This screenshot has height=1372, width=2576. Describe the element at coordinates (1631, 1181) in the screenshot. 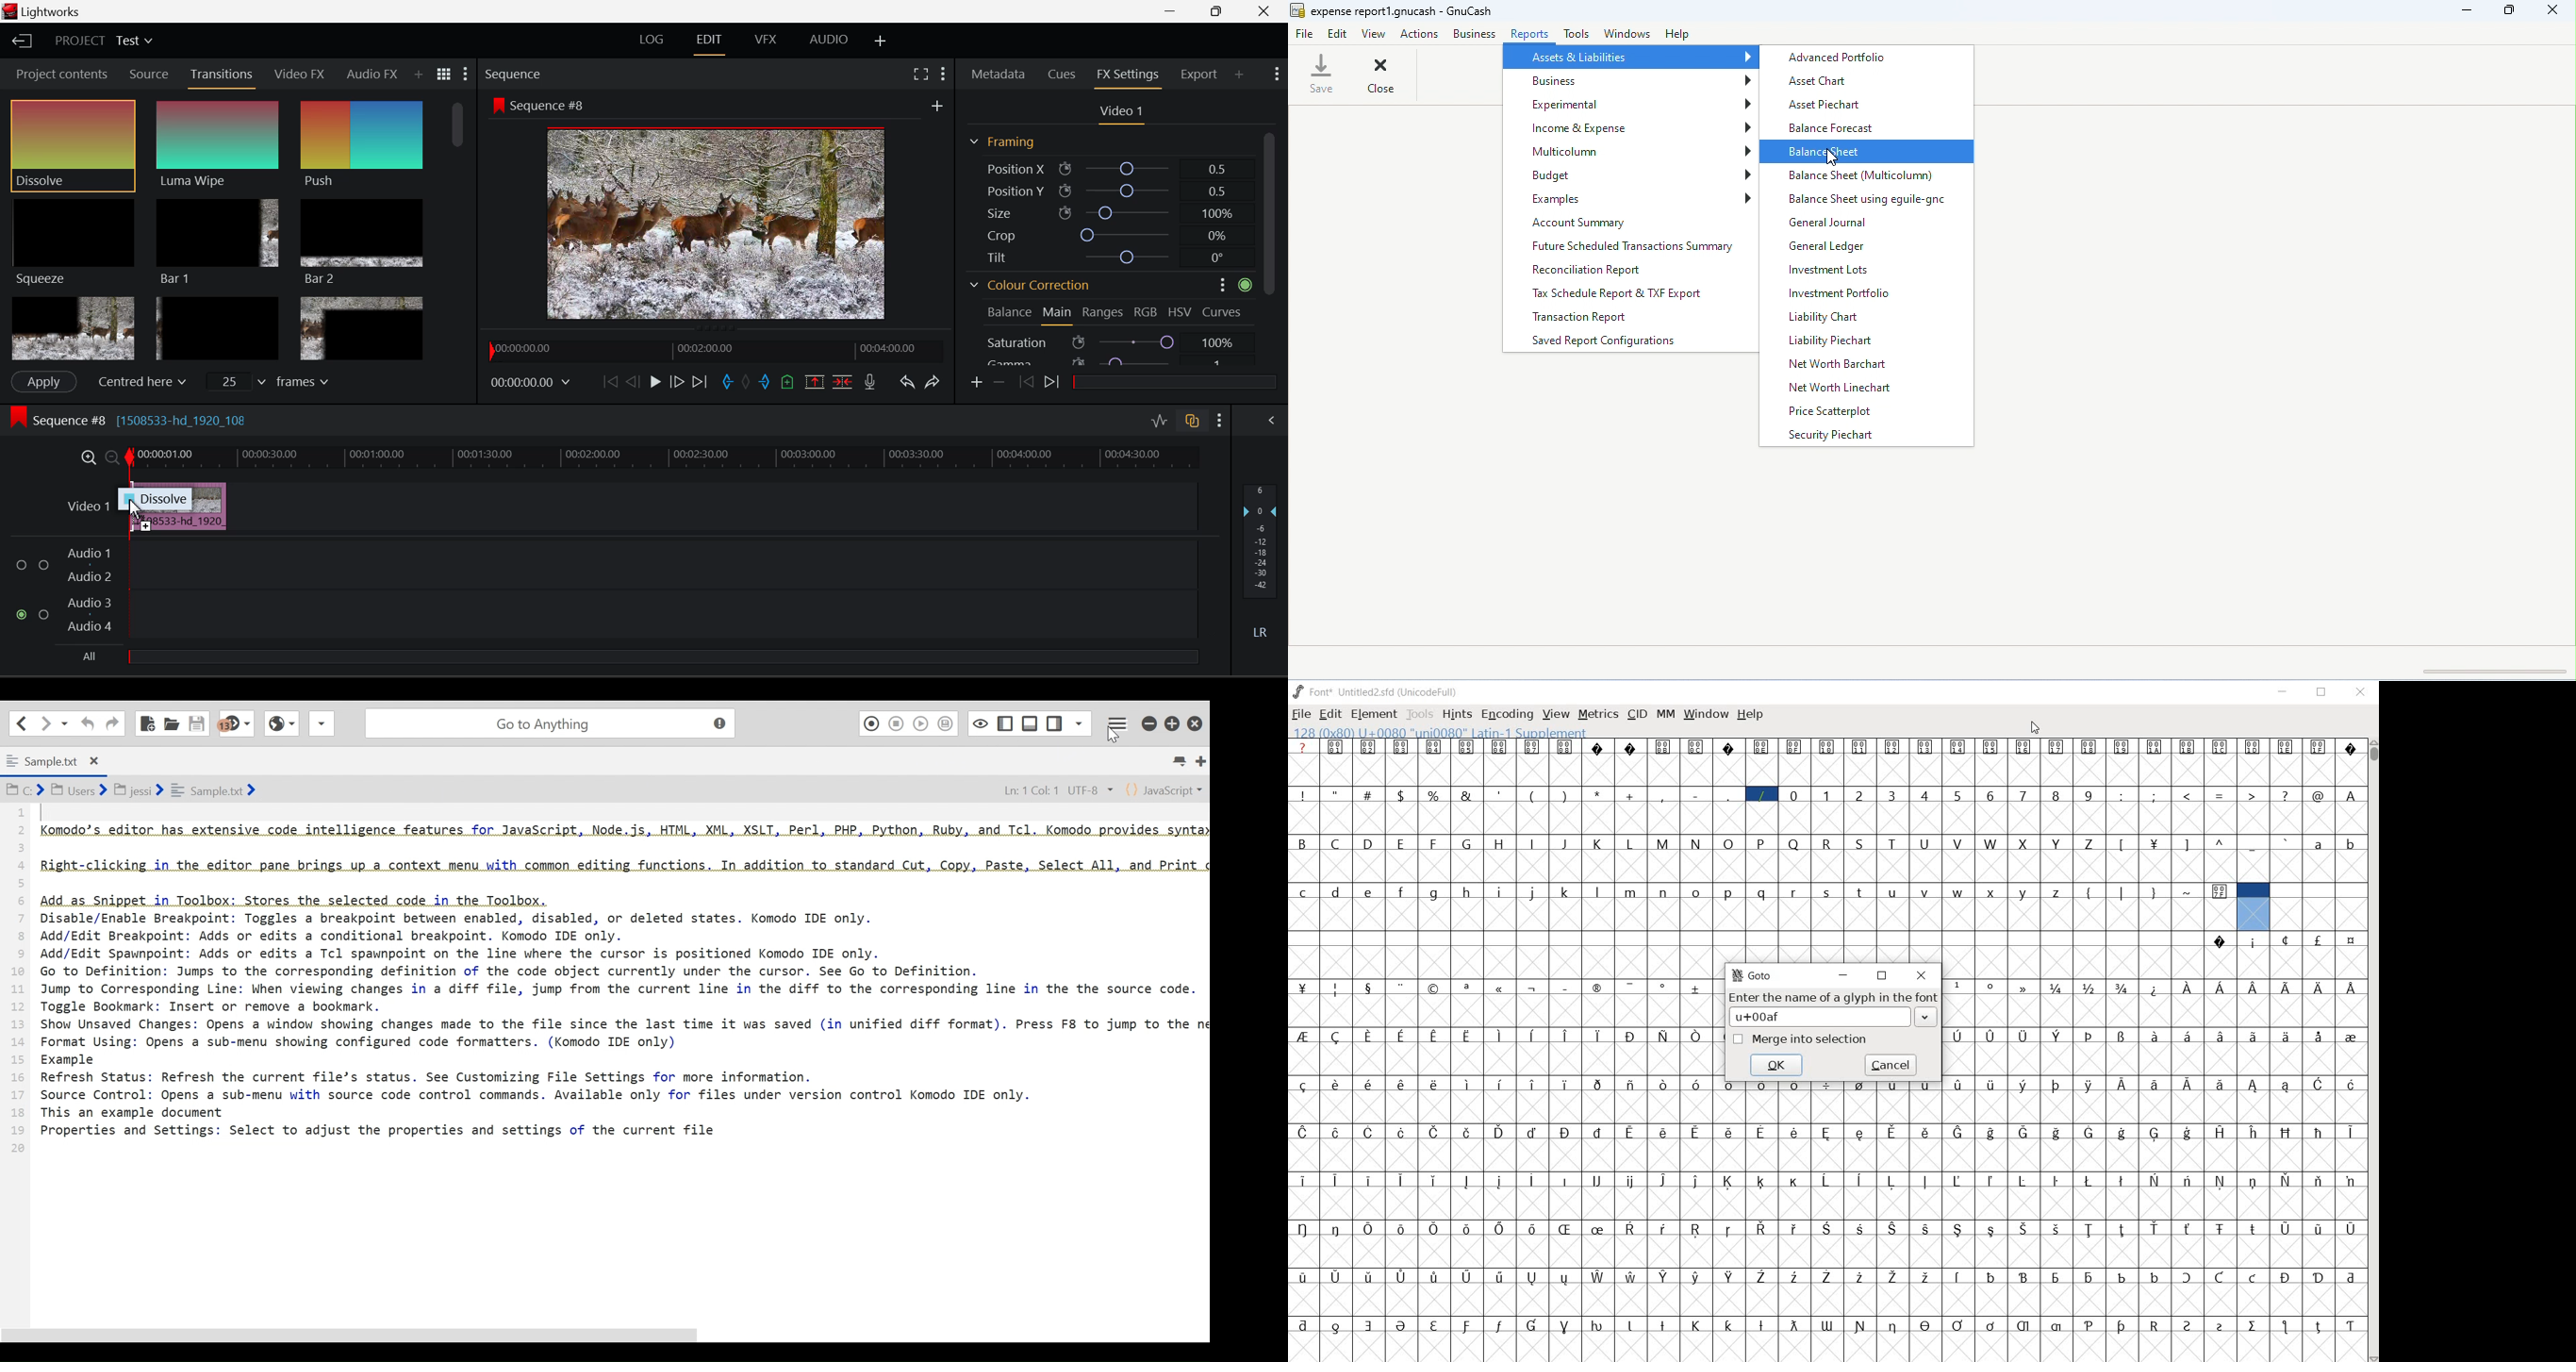

I see `Symbol` at that location.